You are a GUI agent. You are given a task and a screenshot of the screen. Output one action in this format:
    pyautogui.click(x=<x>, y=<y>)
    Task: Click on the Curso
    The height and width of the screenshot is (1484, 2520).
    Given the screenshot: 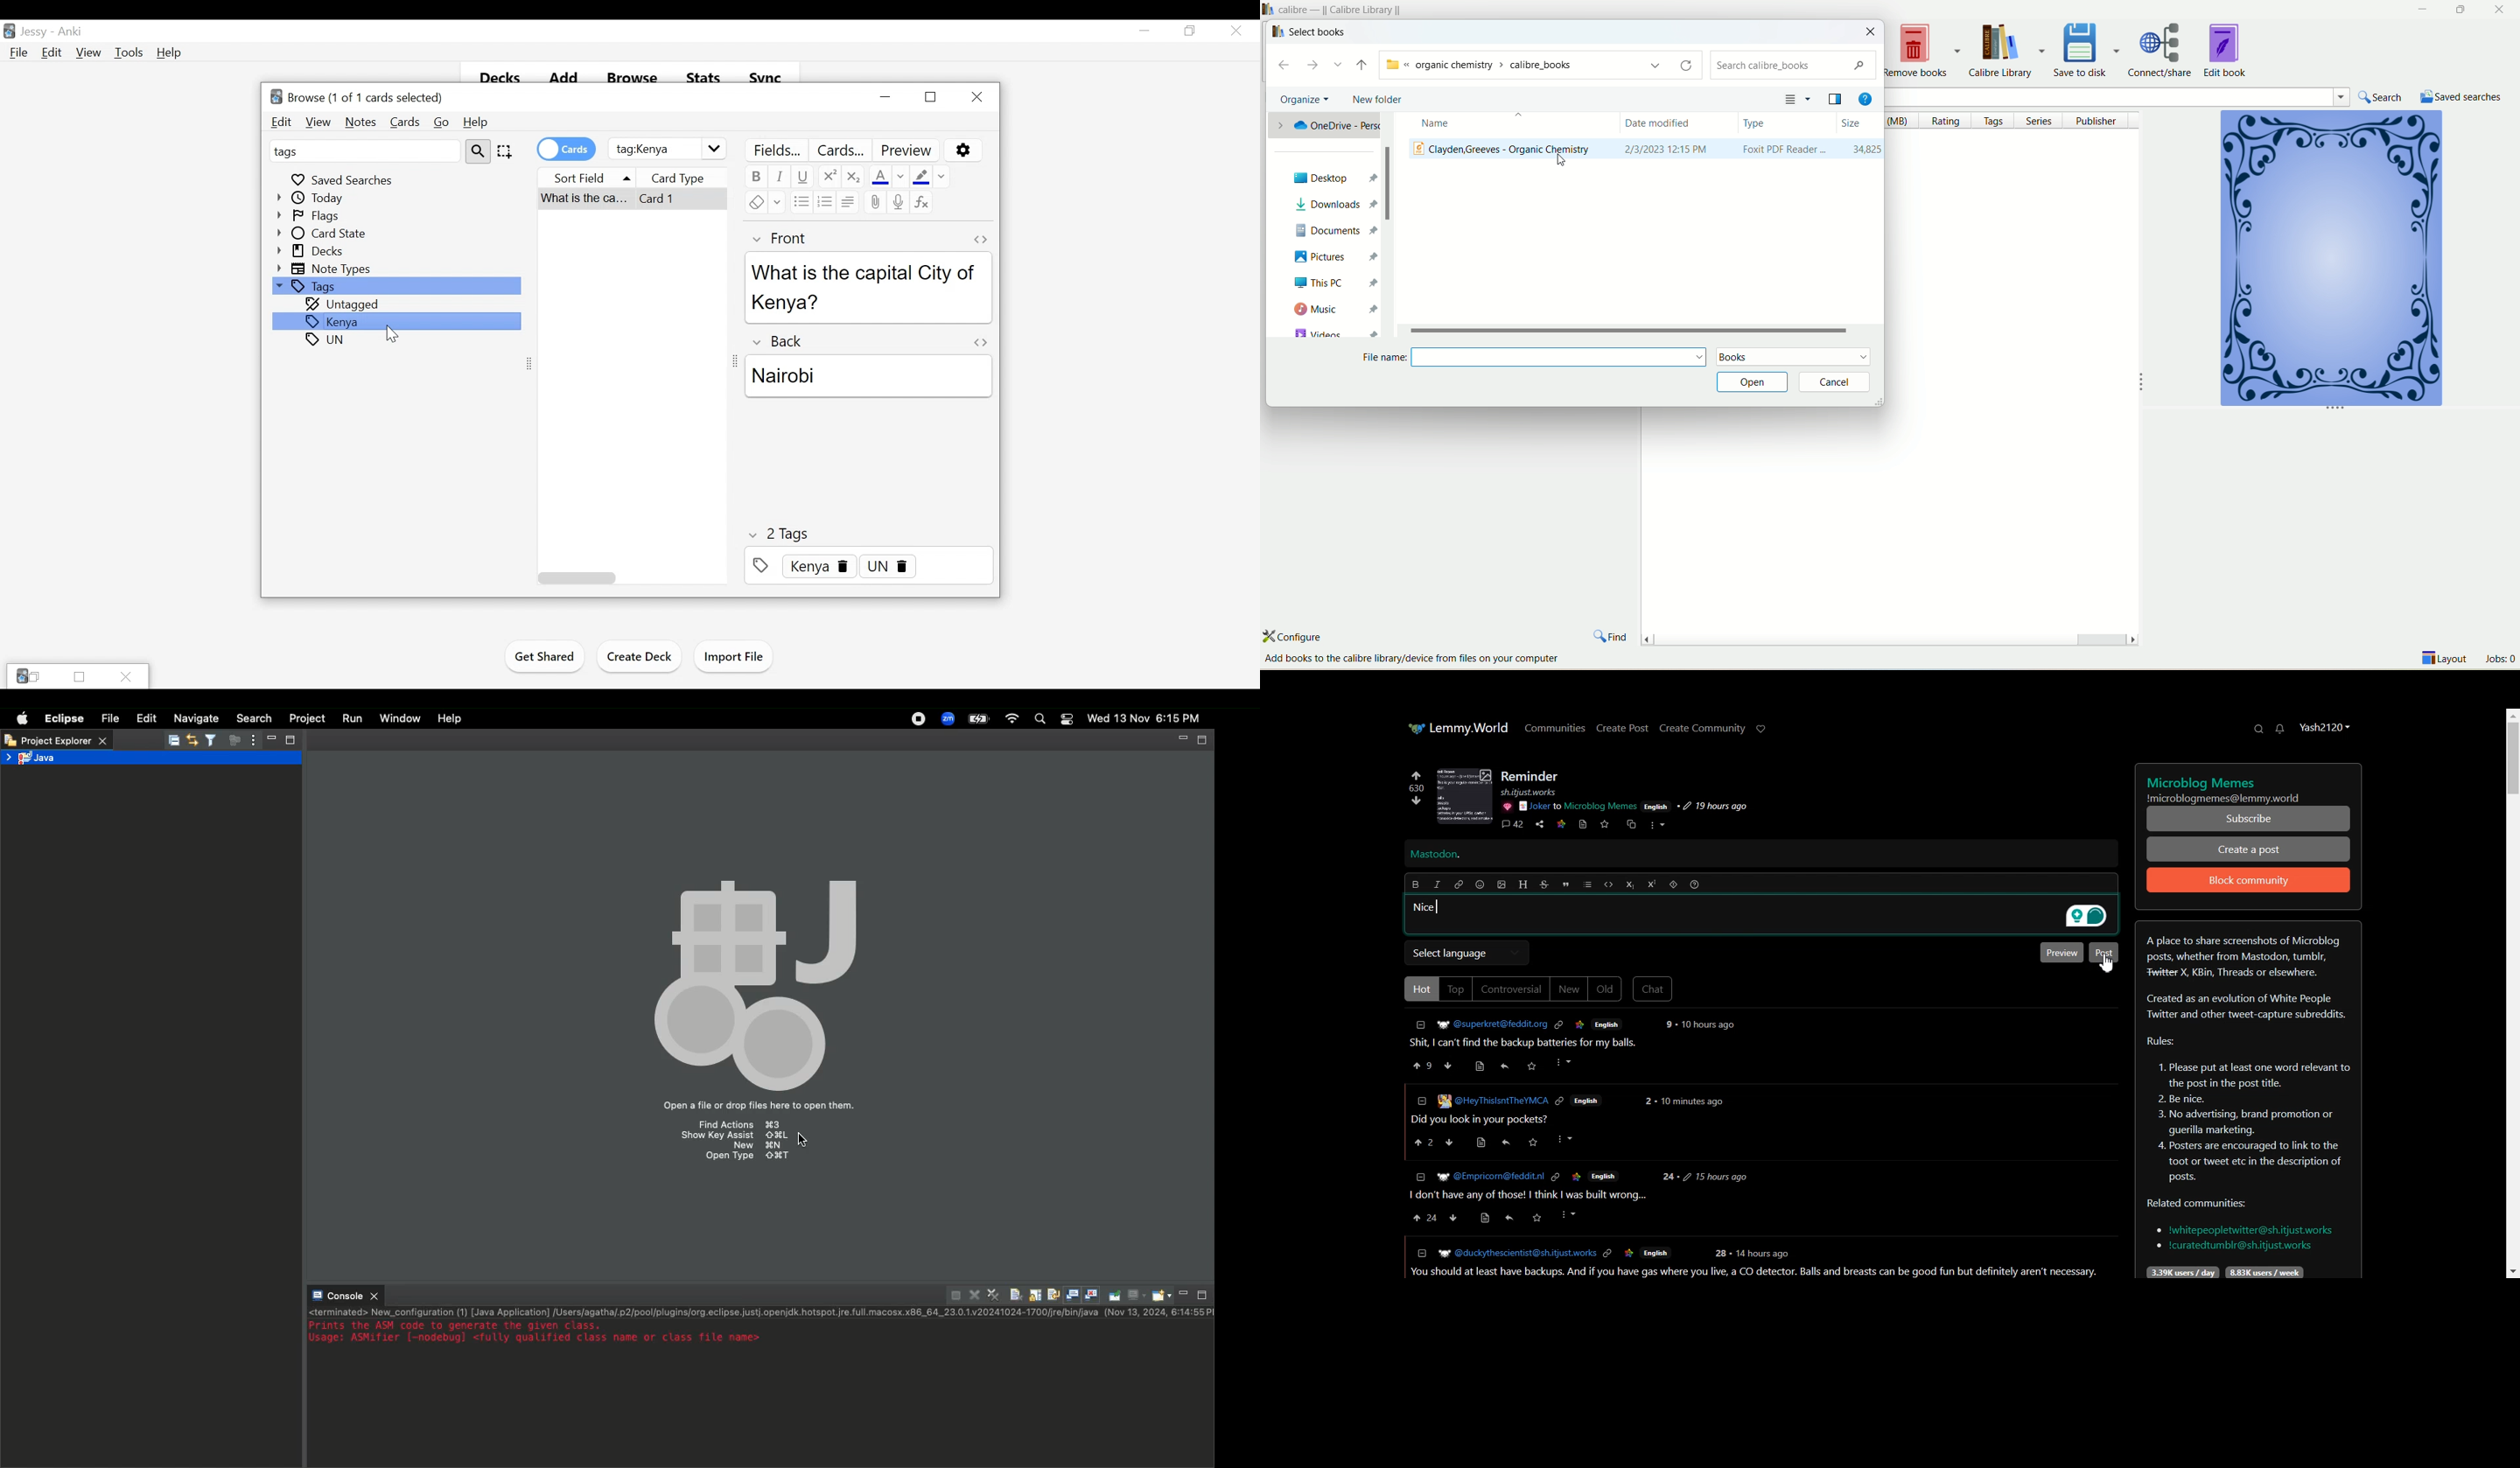 What is the action you would take?
    pyautogui.click(x=392, y=335)
    